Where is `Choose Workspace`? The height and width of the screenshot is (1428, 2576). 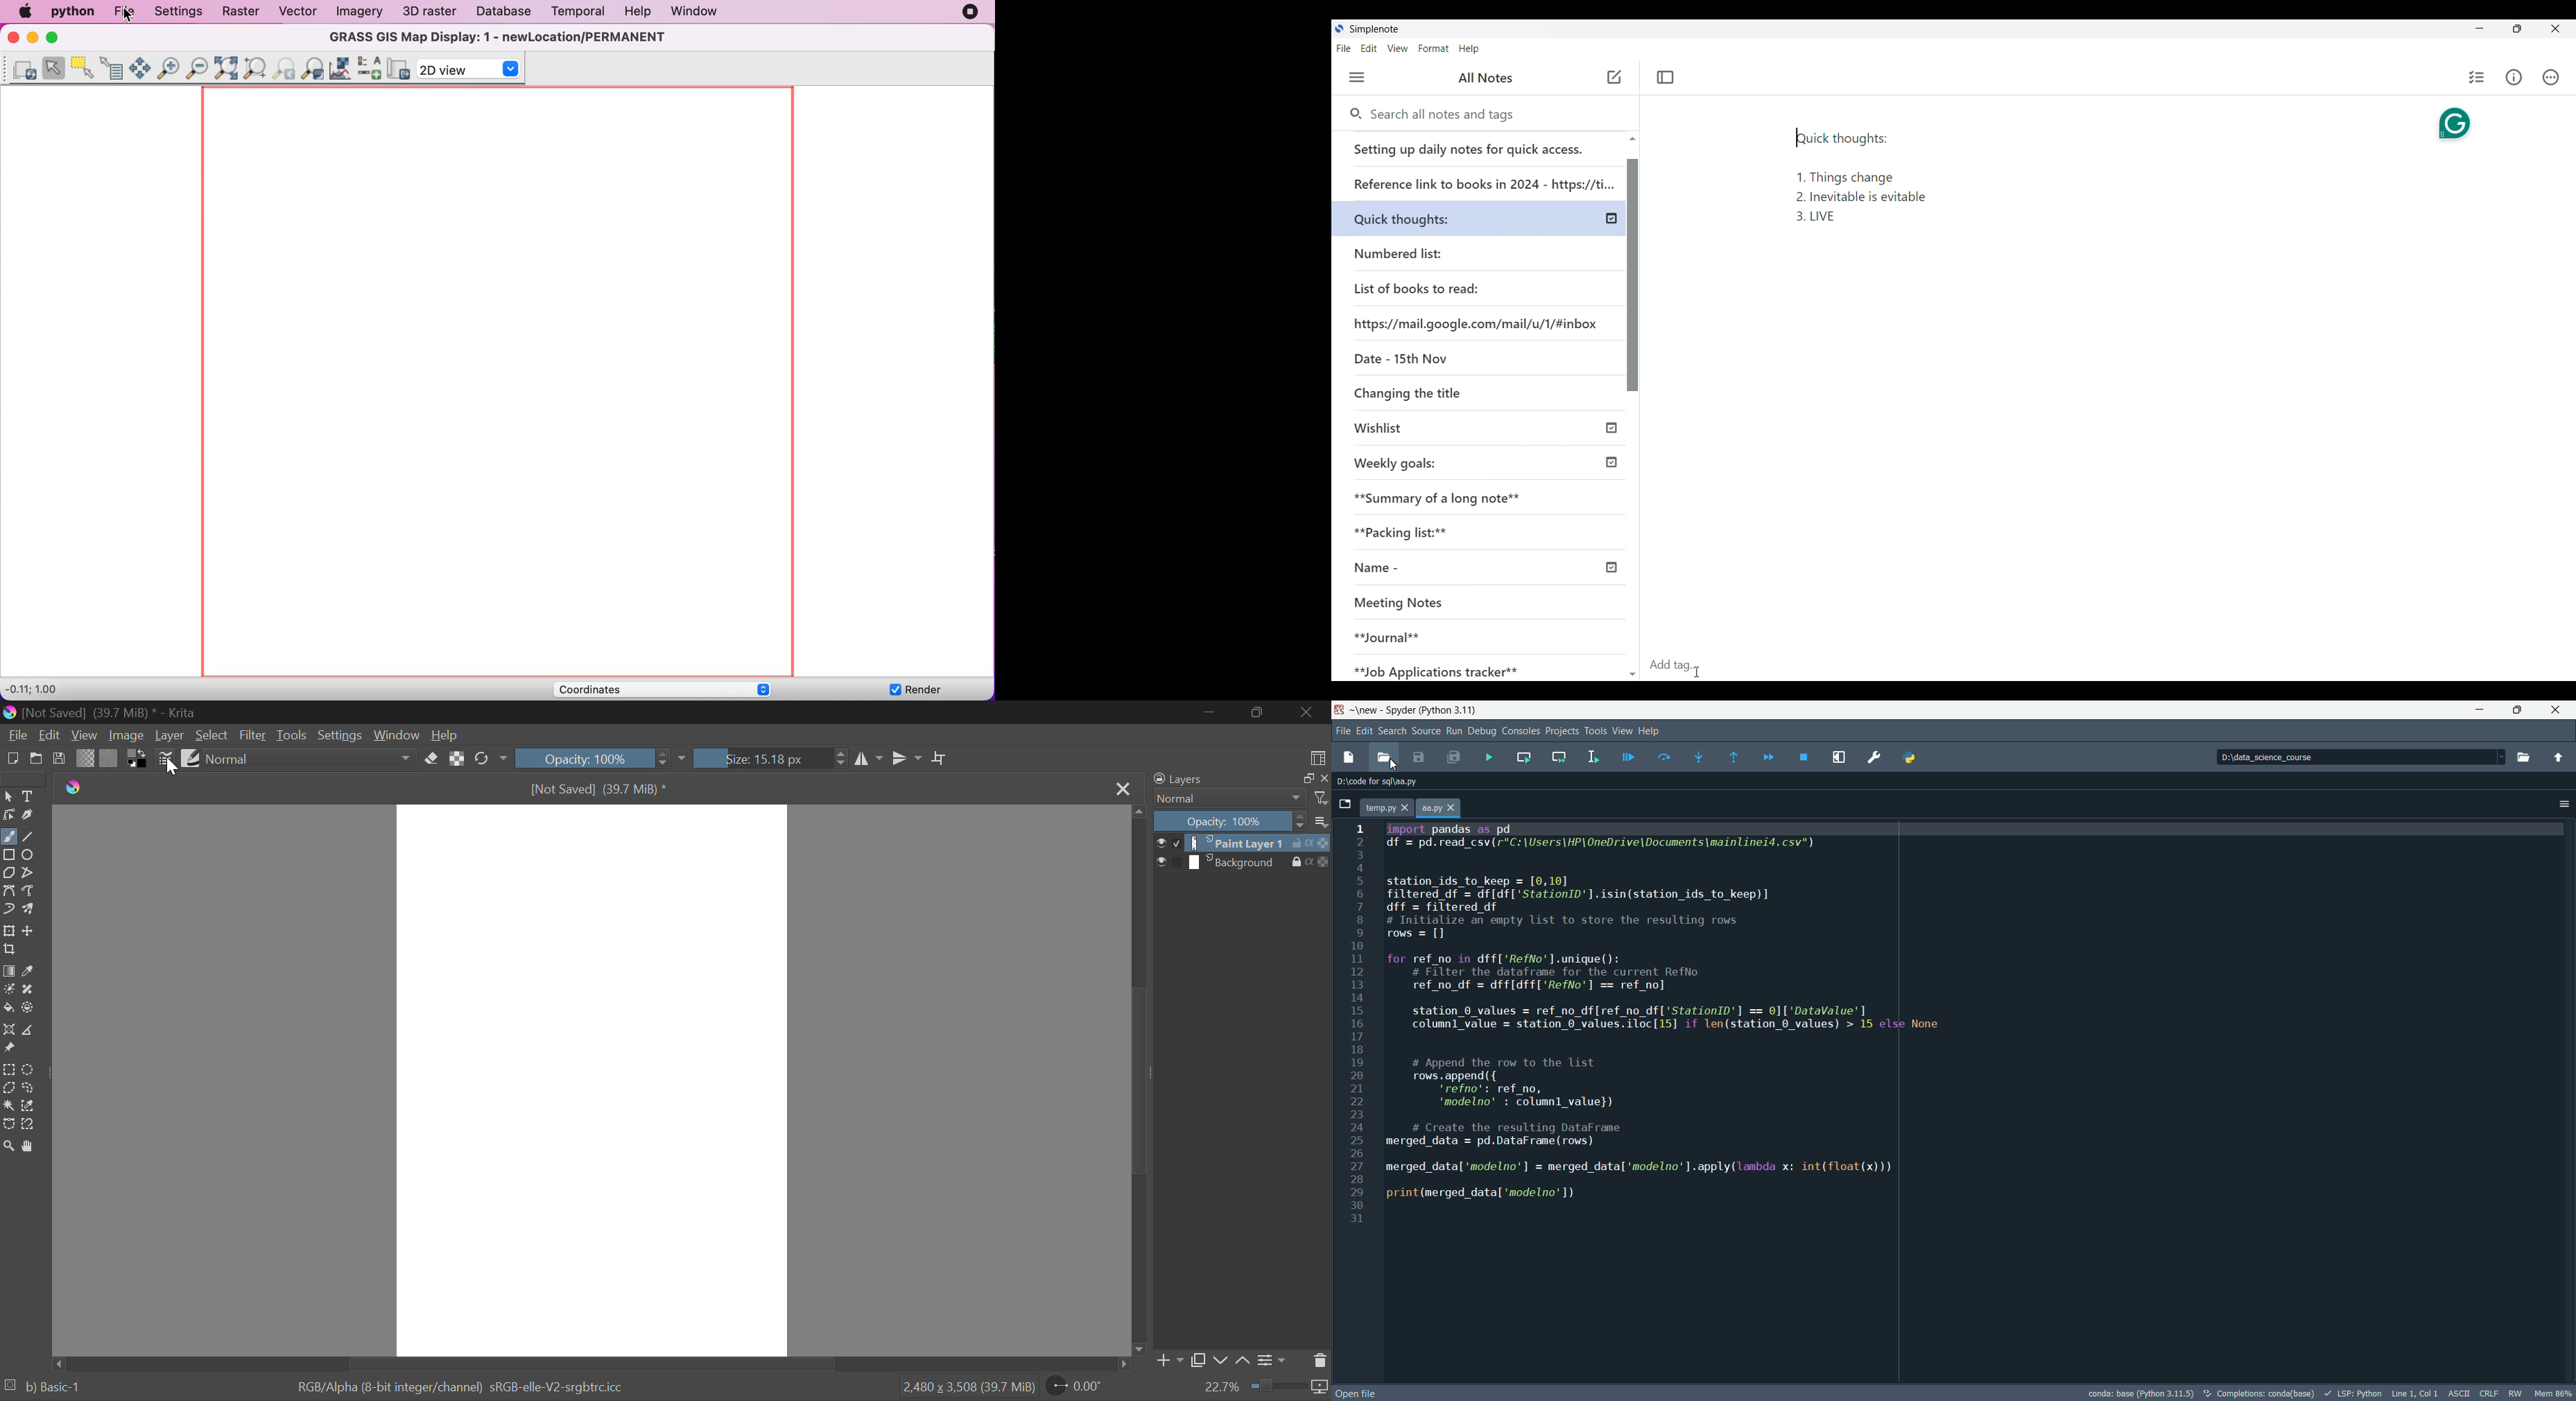 Choose Workspace is located at coordinates (1320, 757).